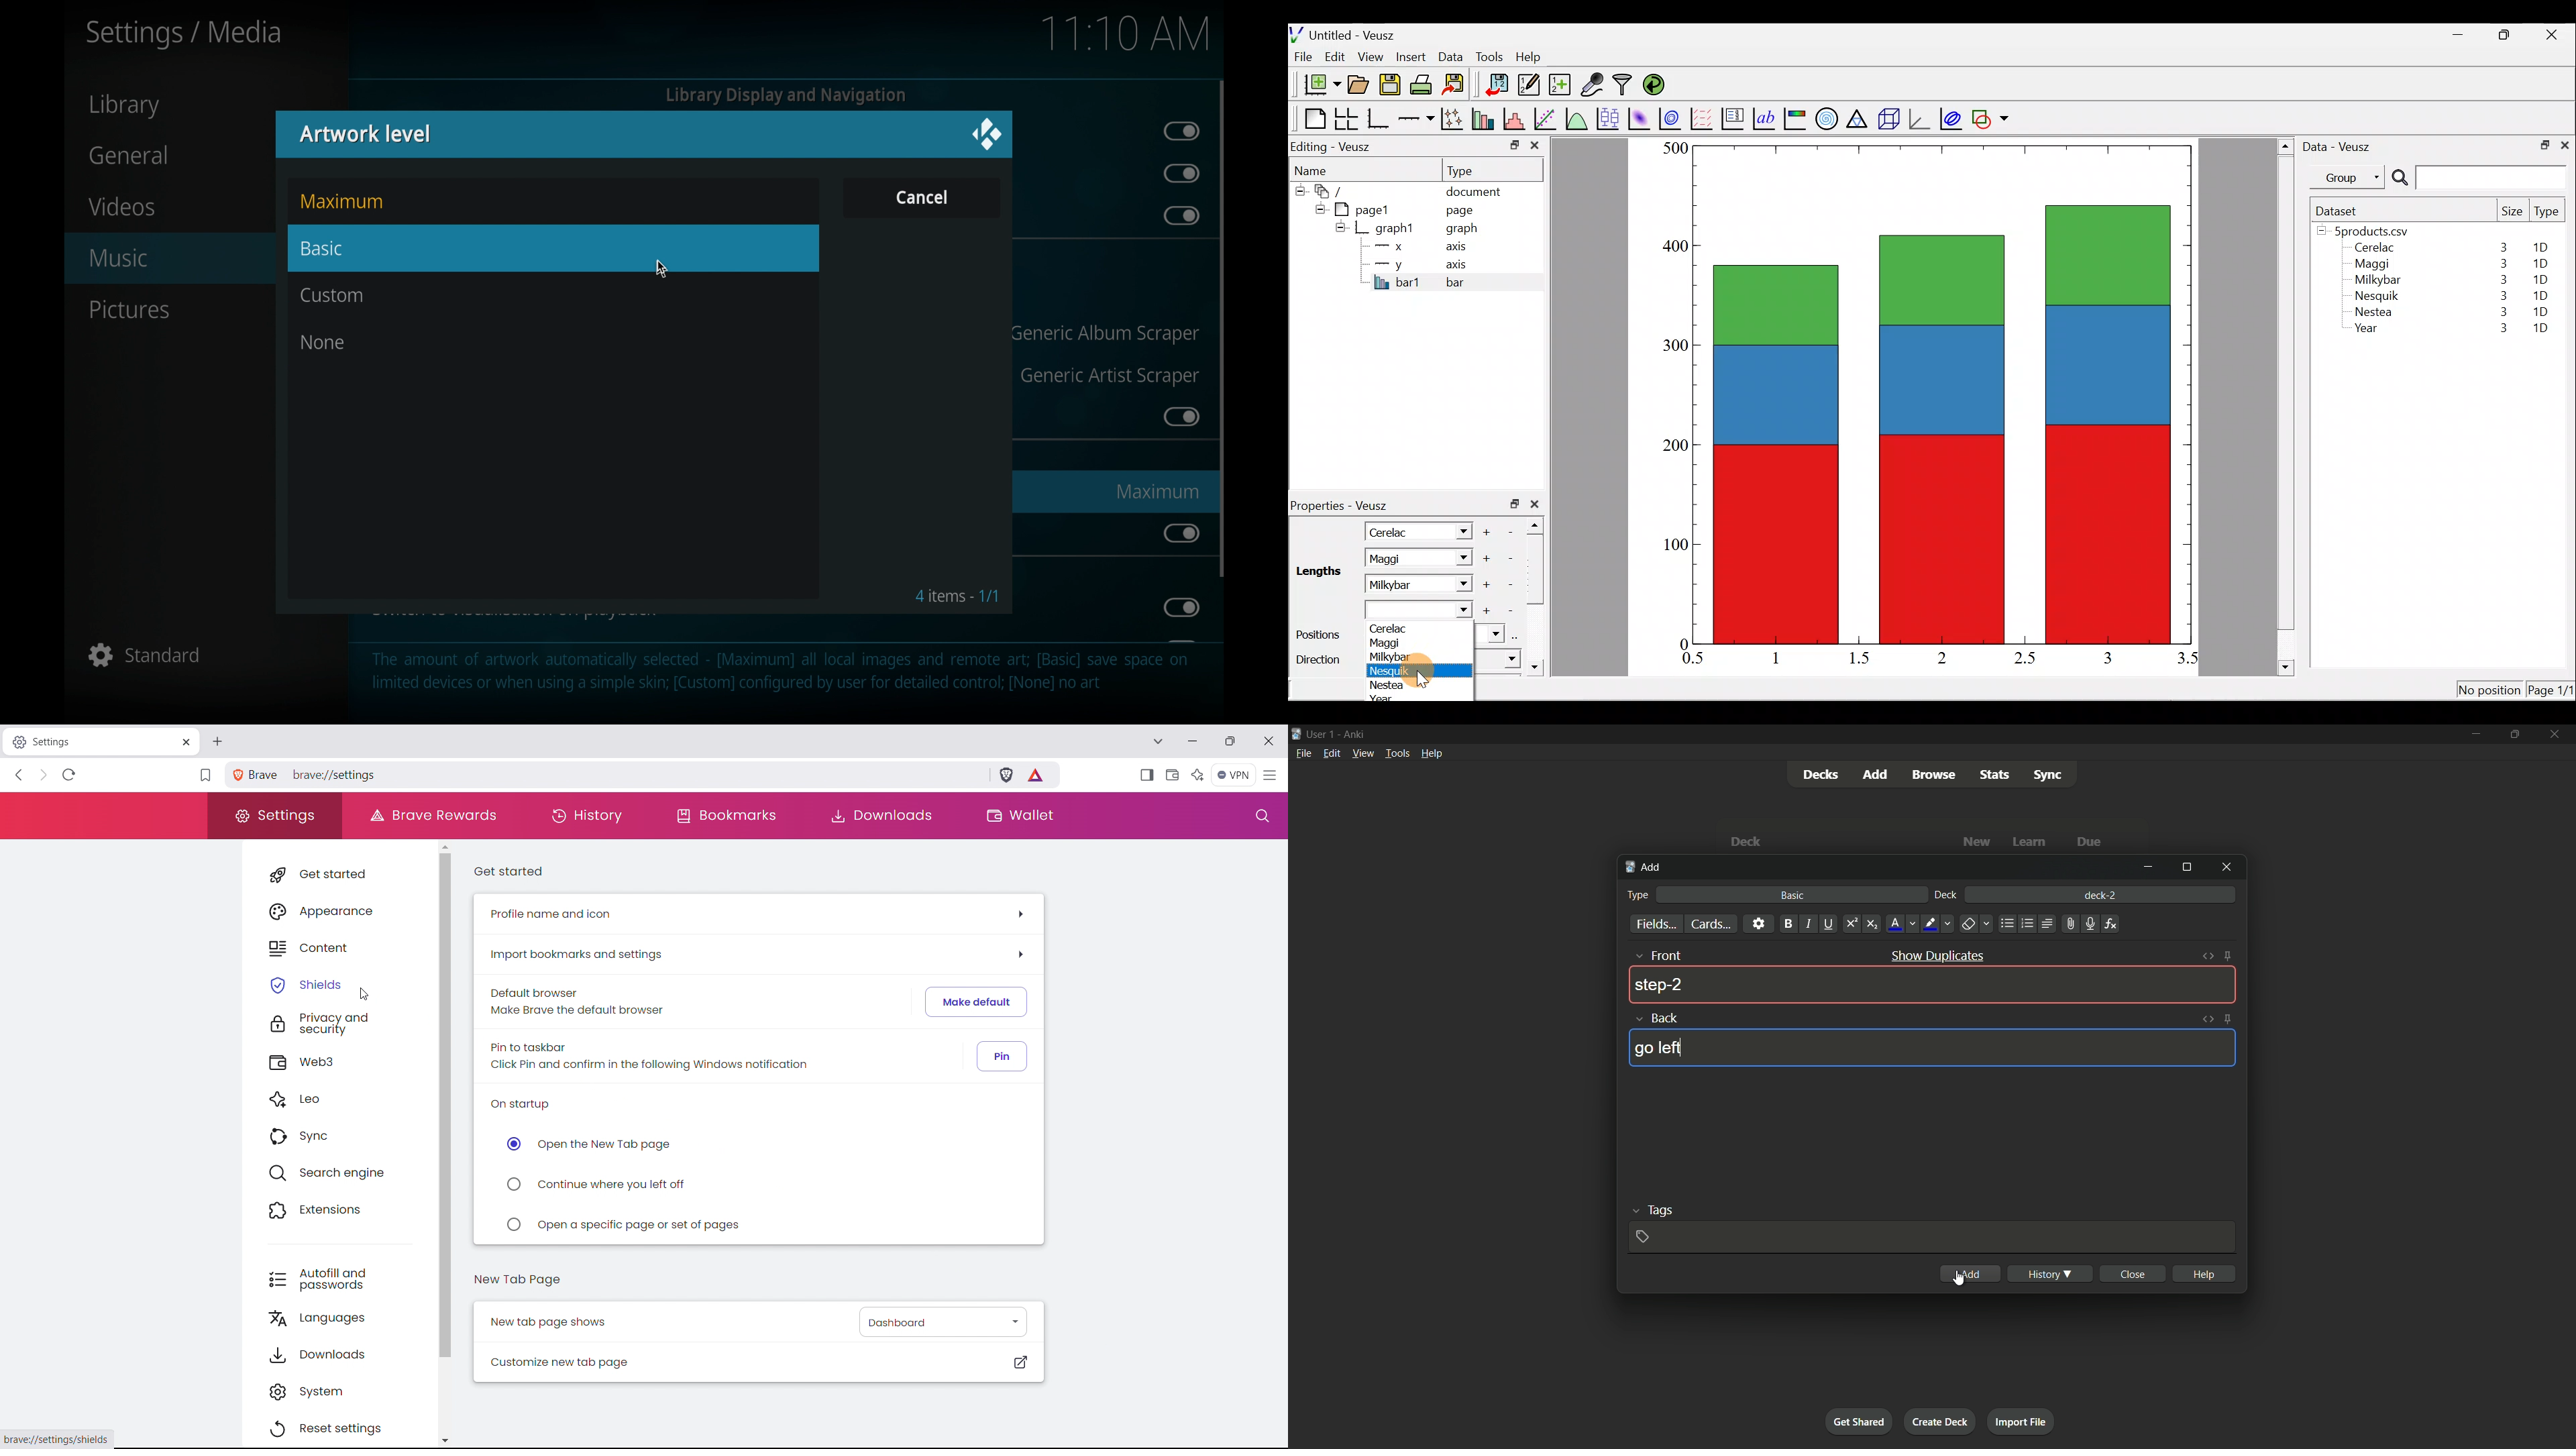  I want to click on unordered list, so click(2006, 923).